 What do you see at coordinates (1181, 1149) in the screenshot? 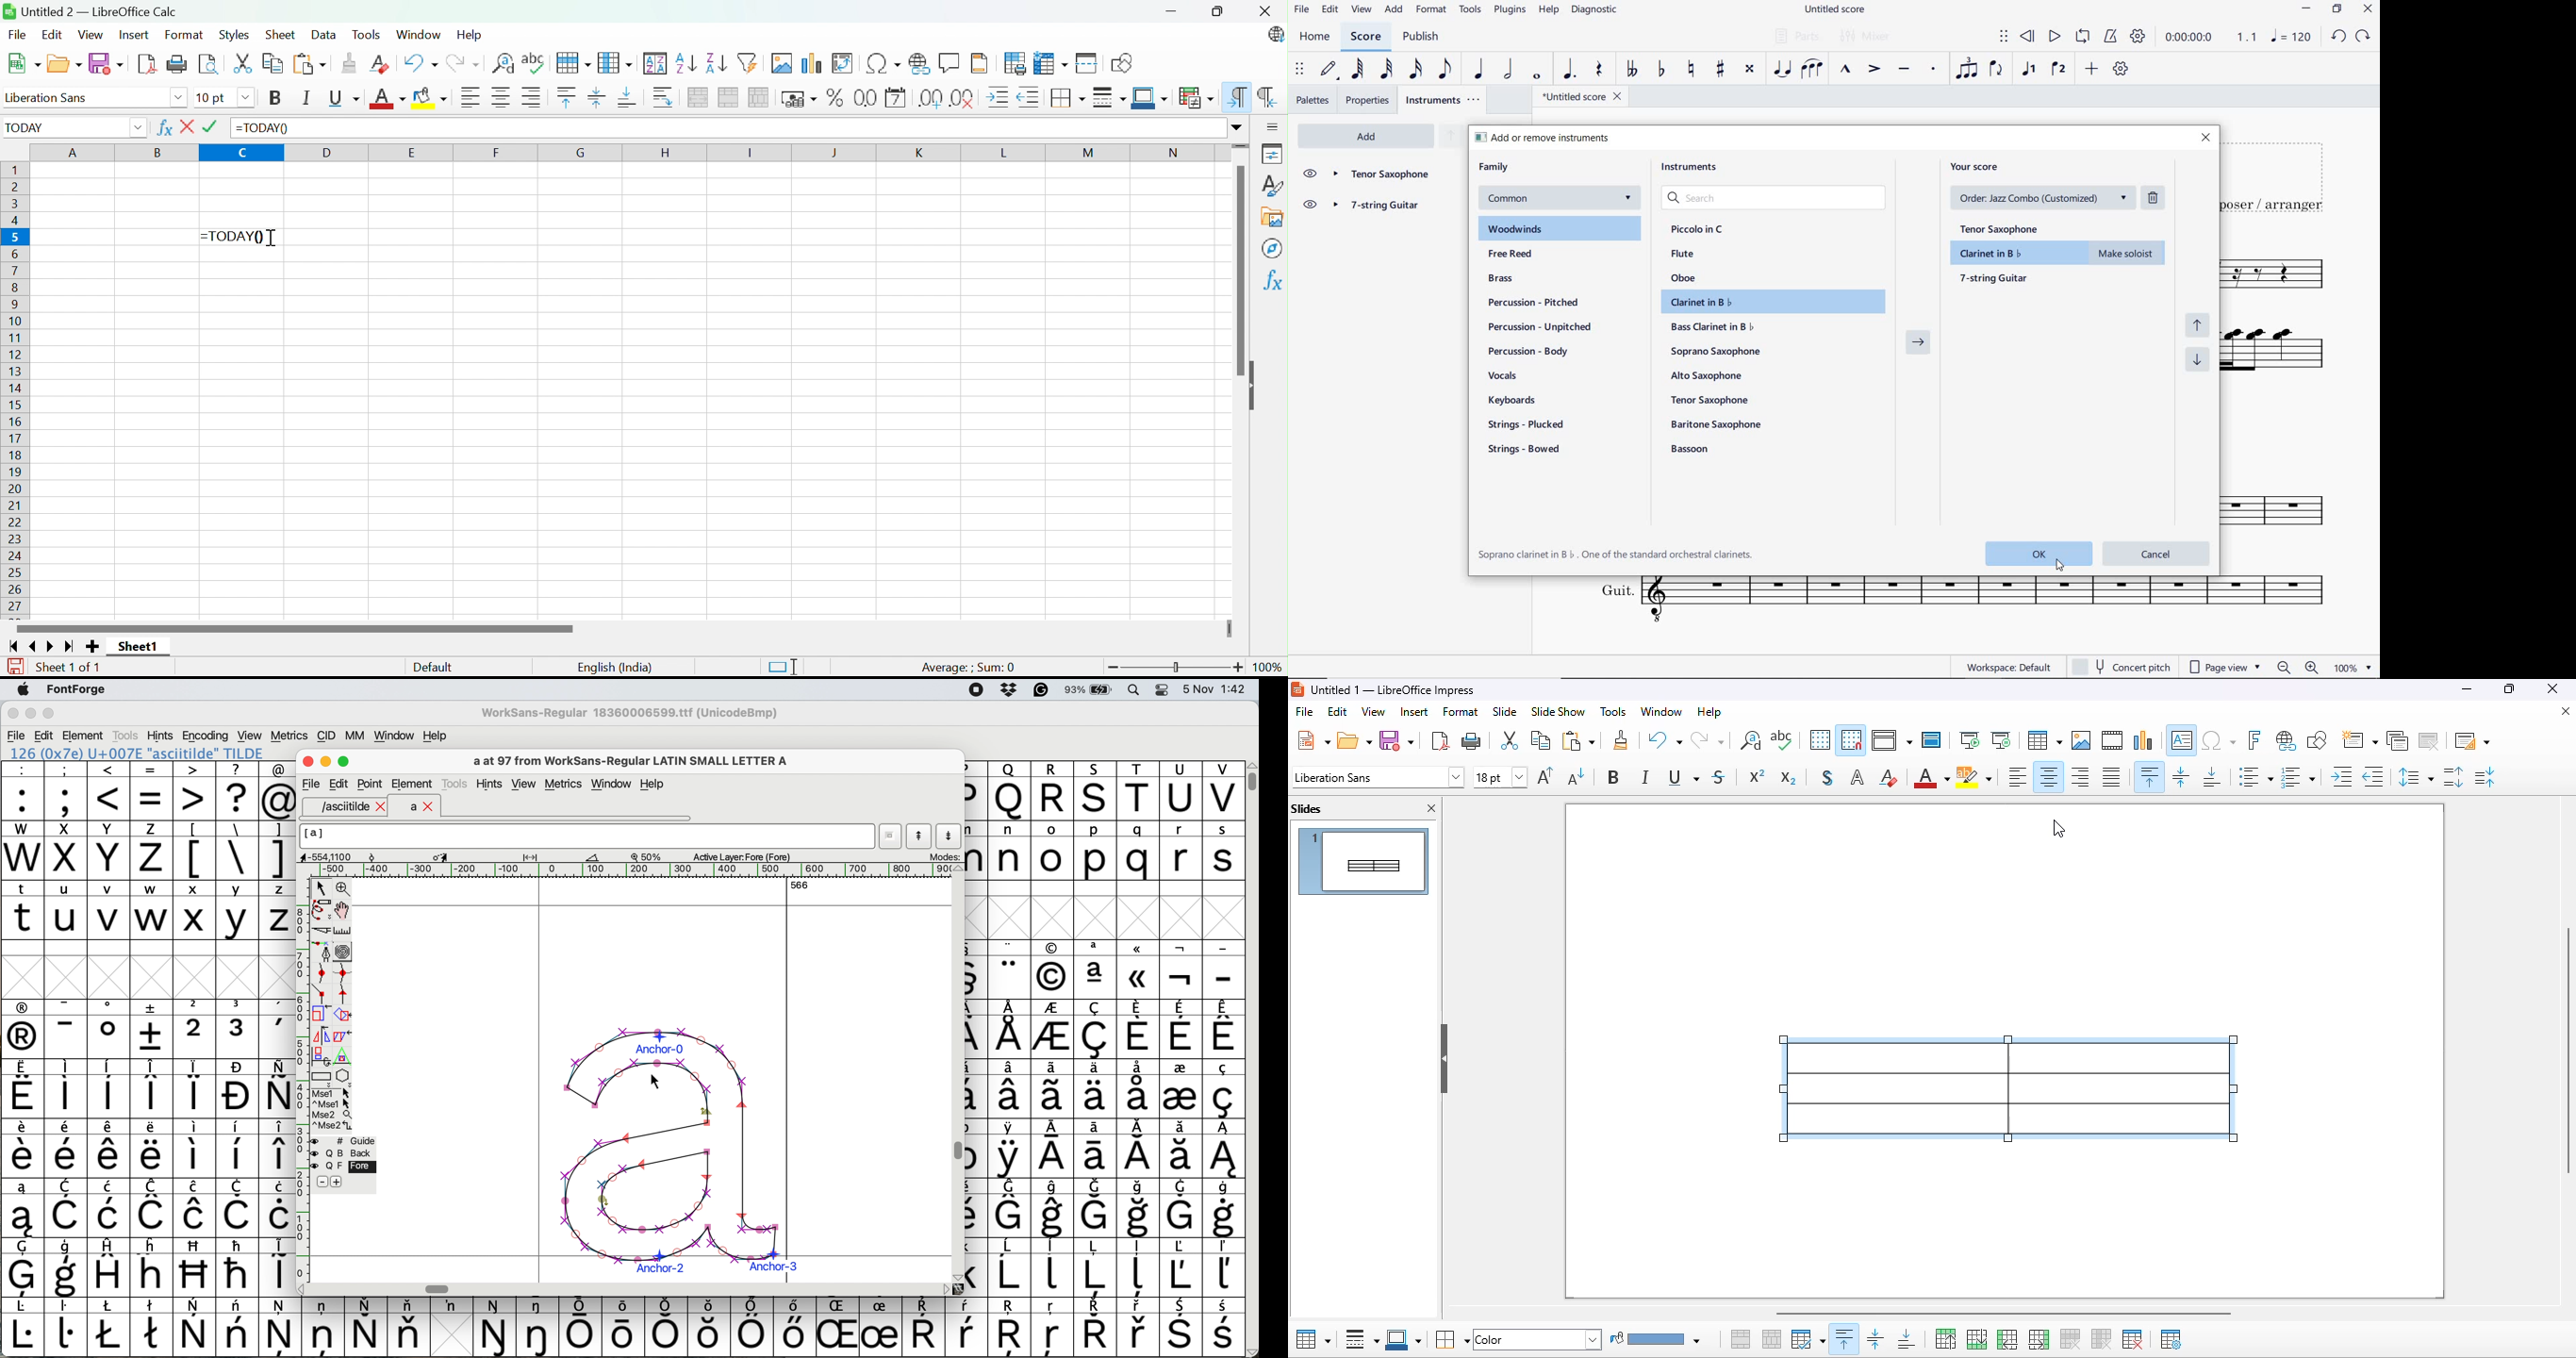
I see `symbol` at bounding box center [1181, 1149].